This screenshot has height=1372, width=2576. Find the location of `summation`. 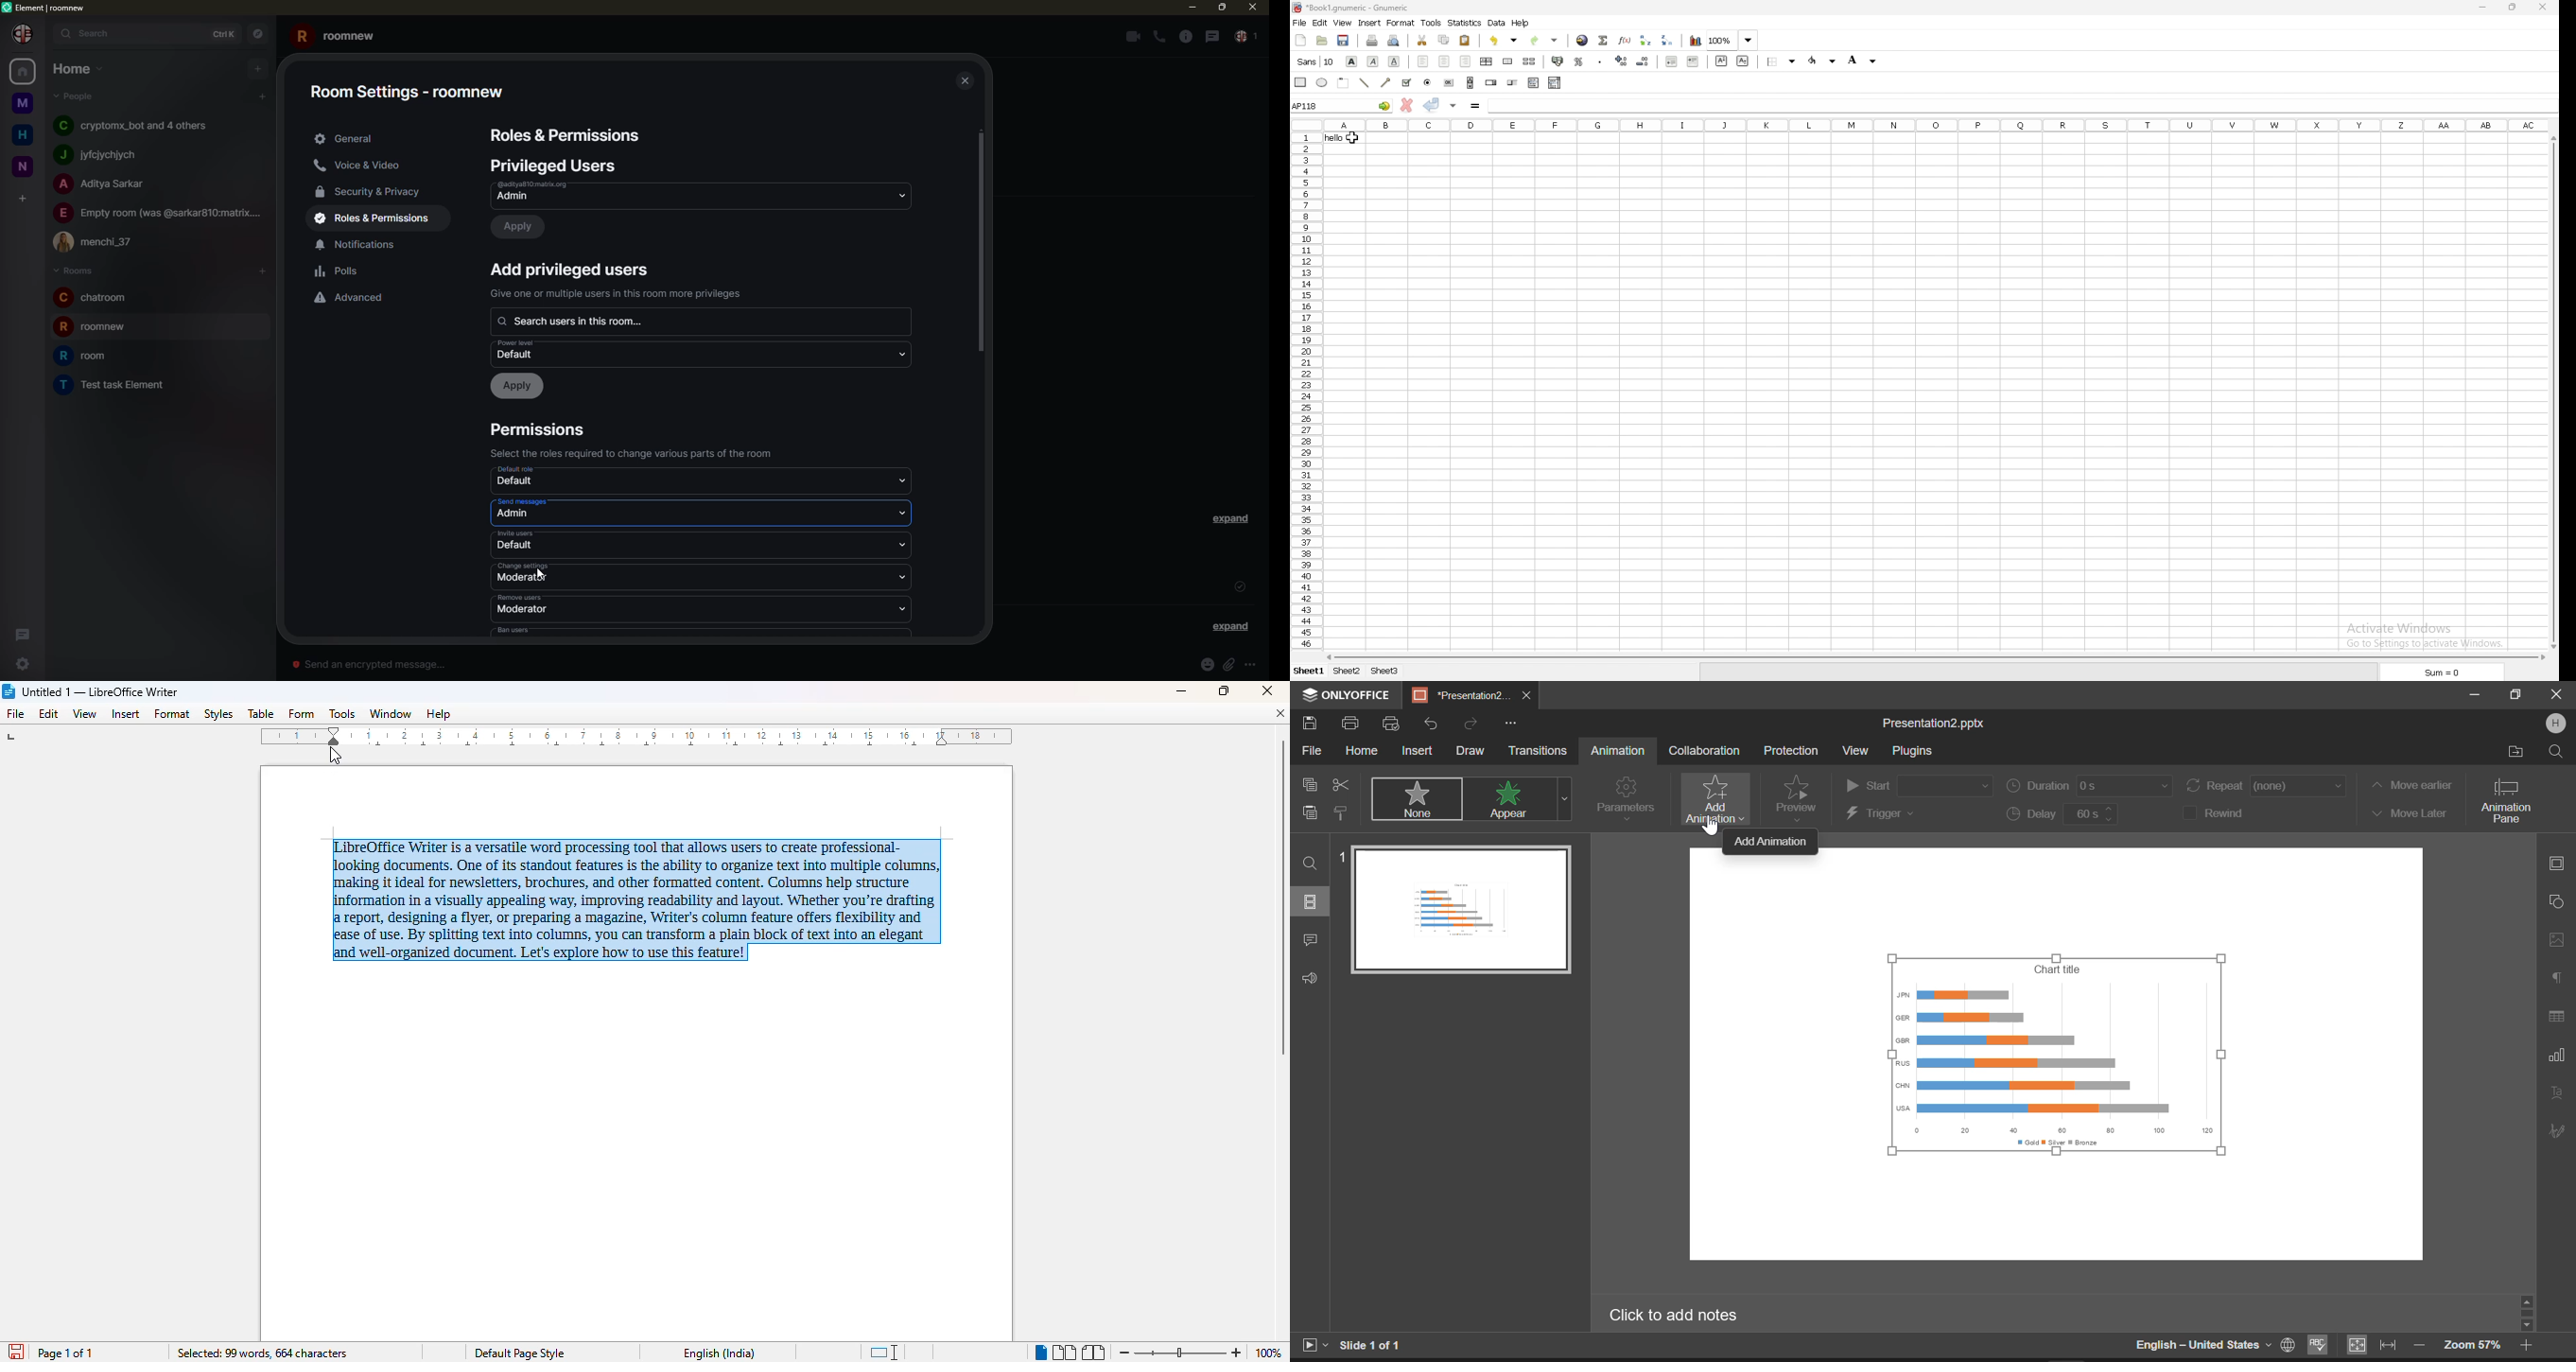

summation is located at coordinates (1605, 40).